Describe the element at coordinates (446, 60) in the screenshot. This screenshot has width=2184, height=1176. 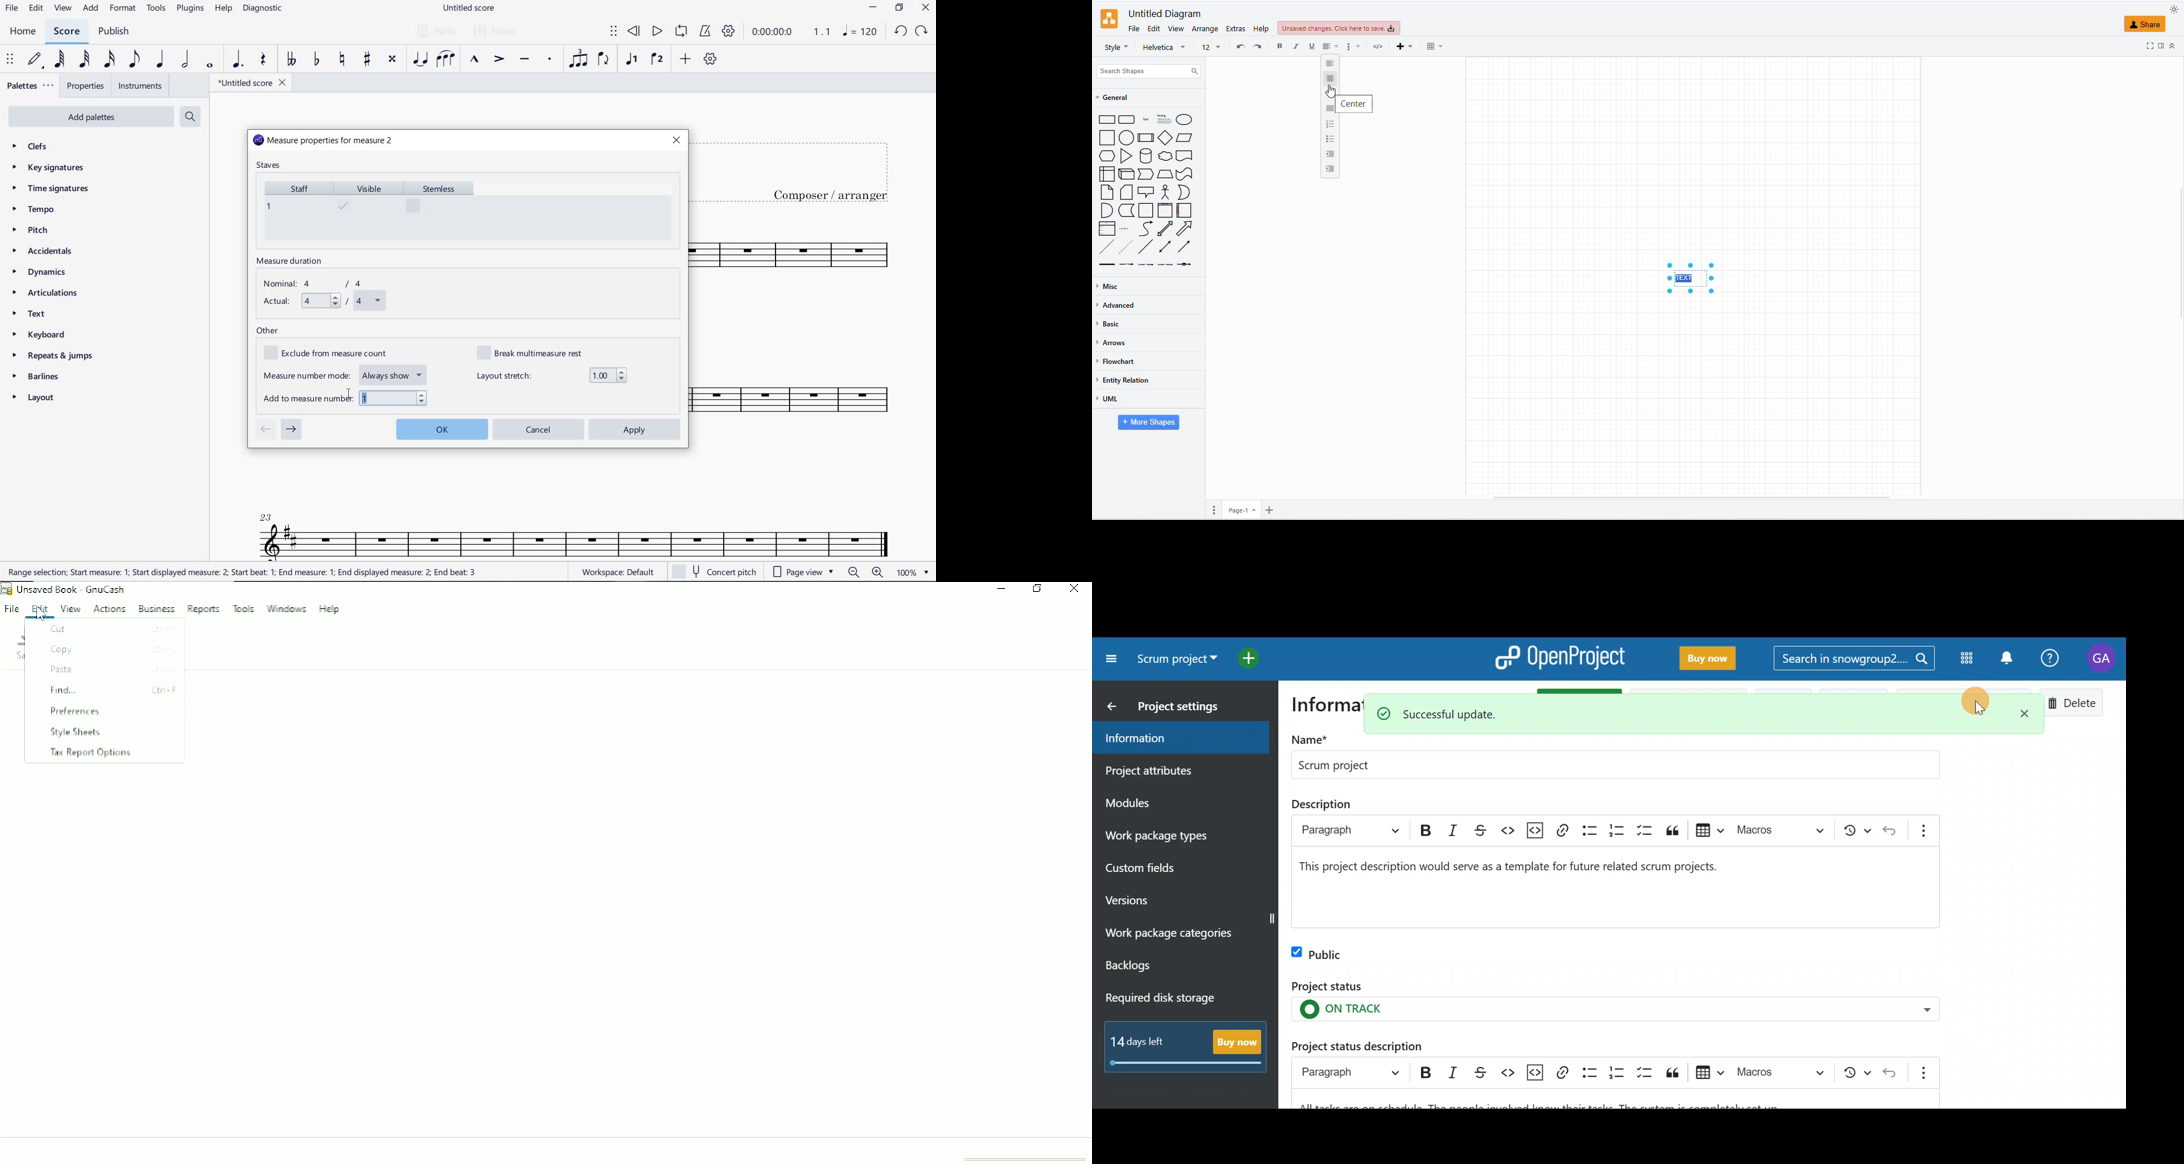
I see `SLUR` at that location.